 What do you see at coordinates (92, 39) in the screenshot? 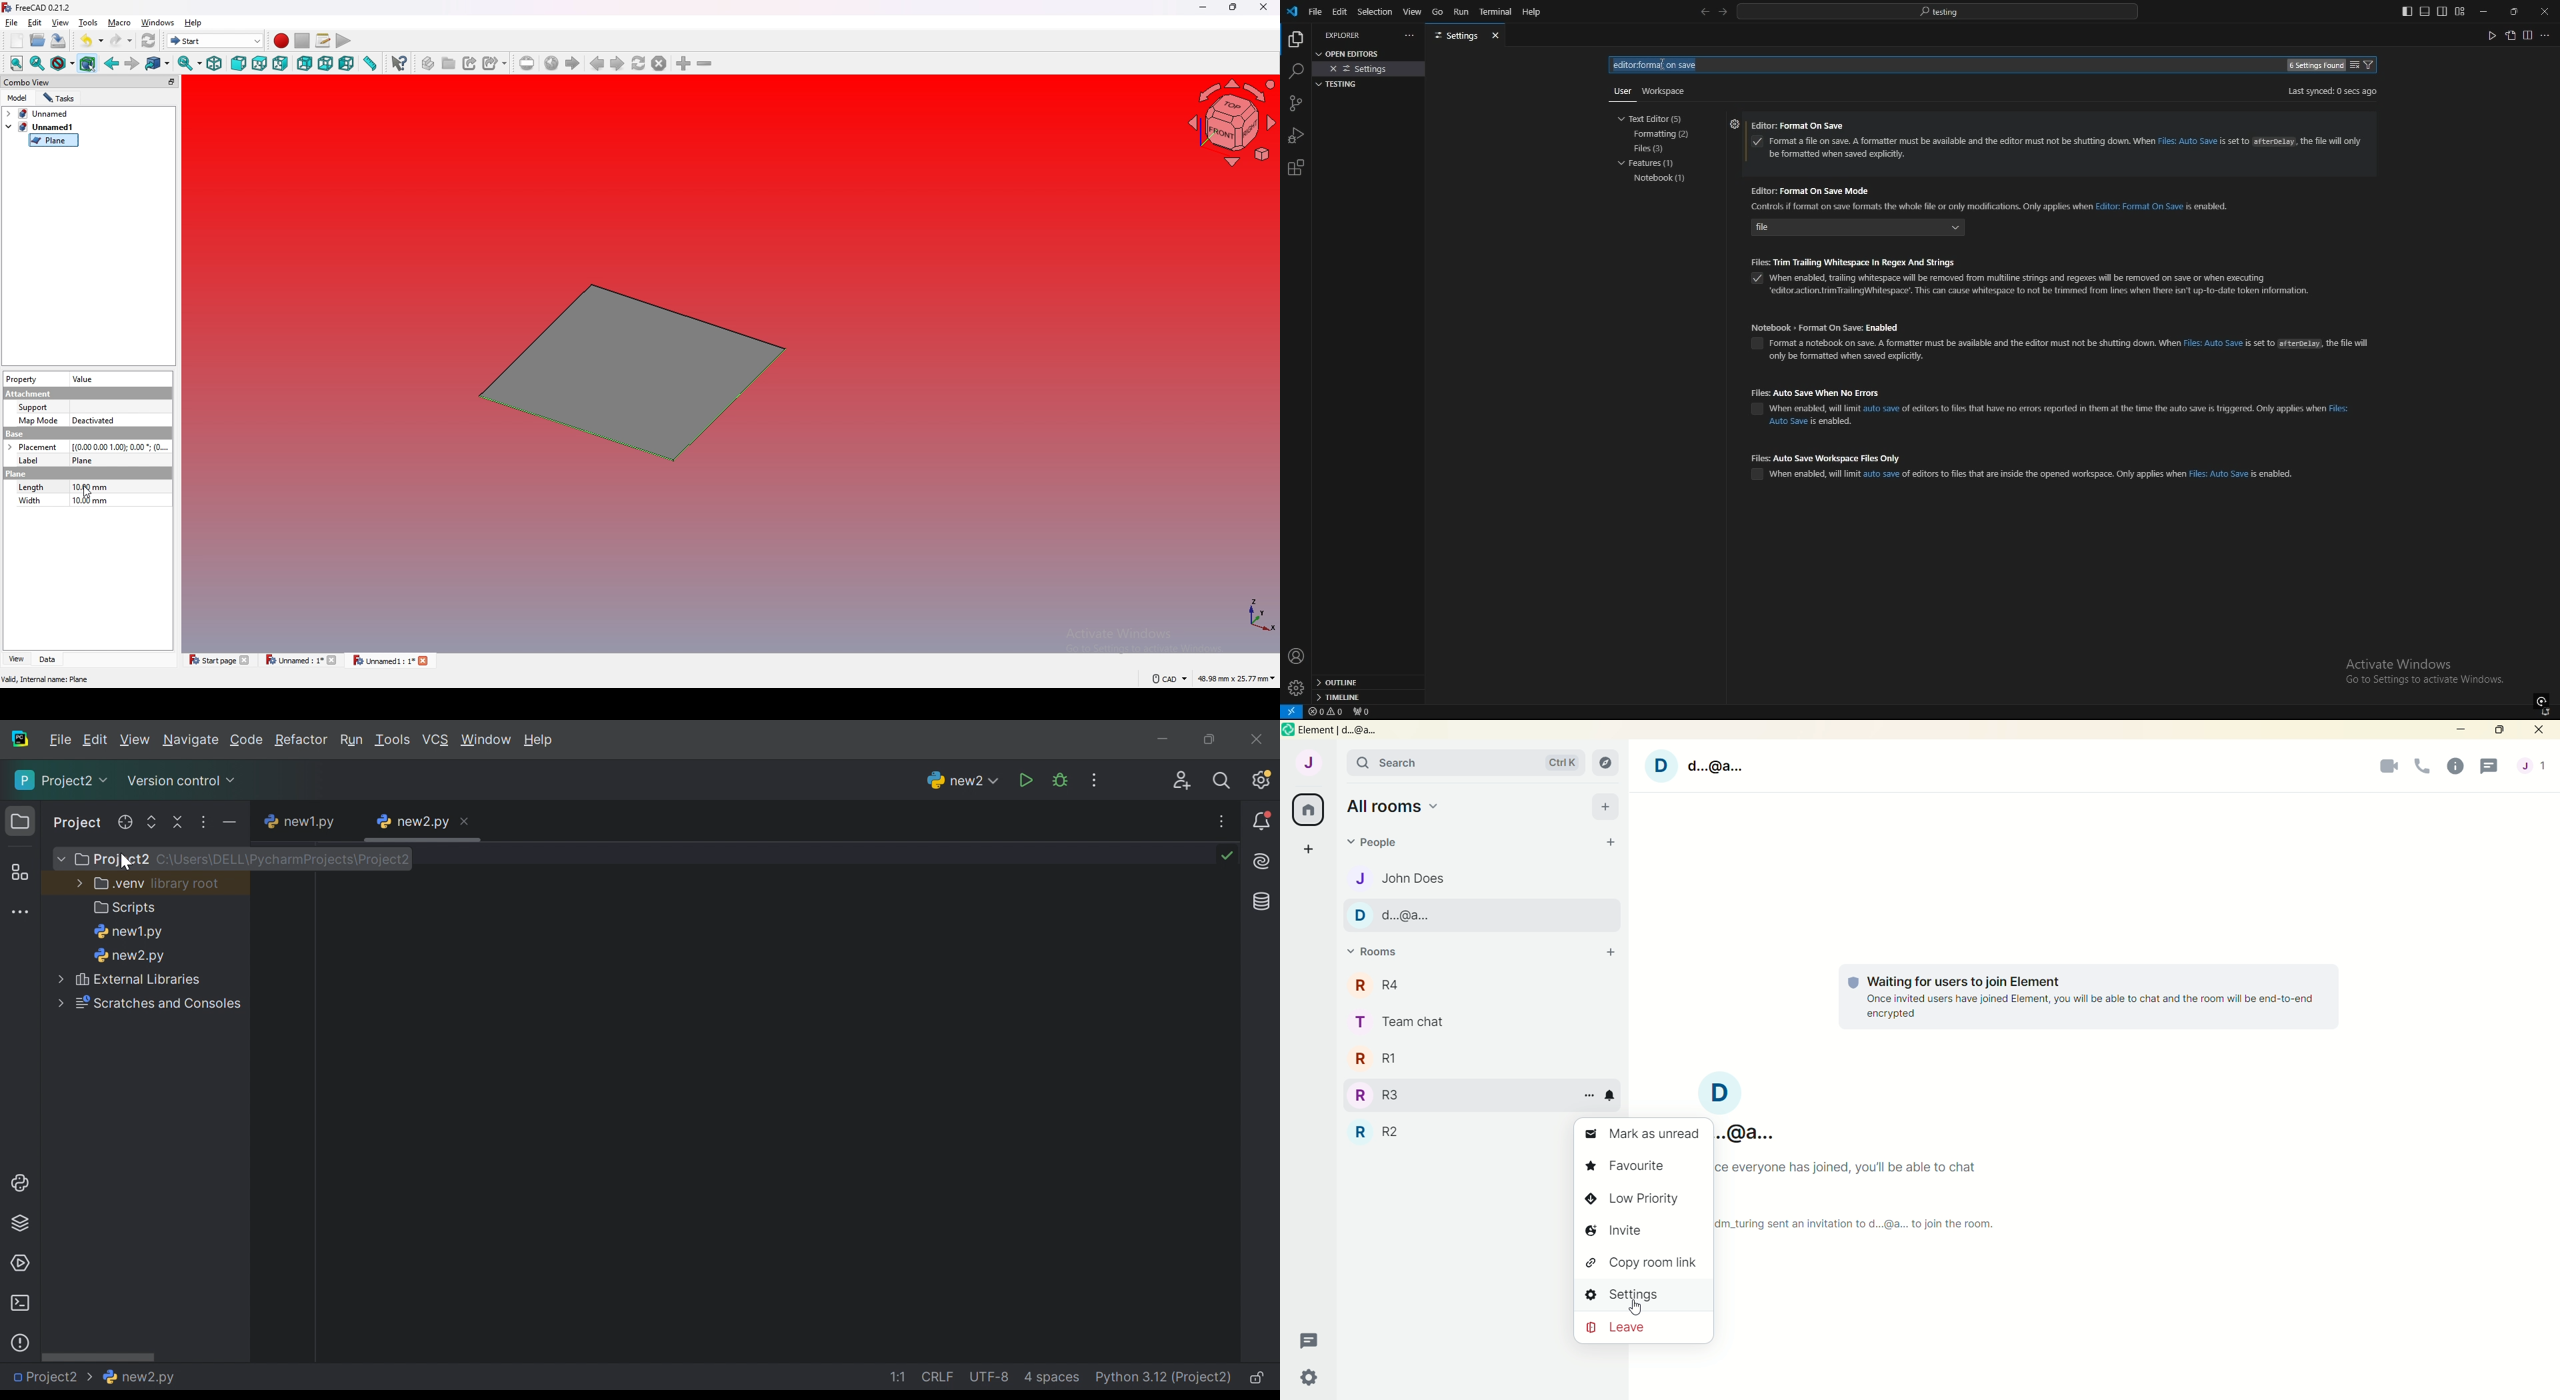
I see `undo` at bounding box center [92, 39].